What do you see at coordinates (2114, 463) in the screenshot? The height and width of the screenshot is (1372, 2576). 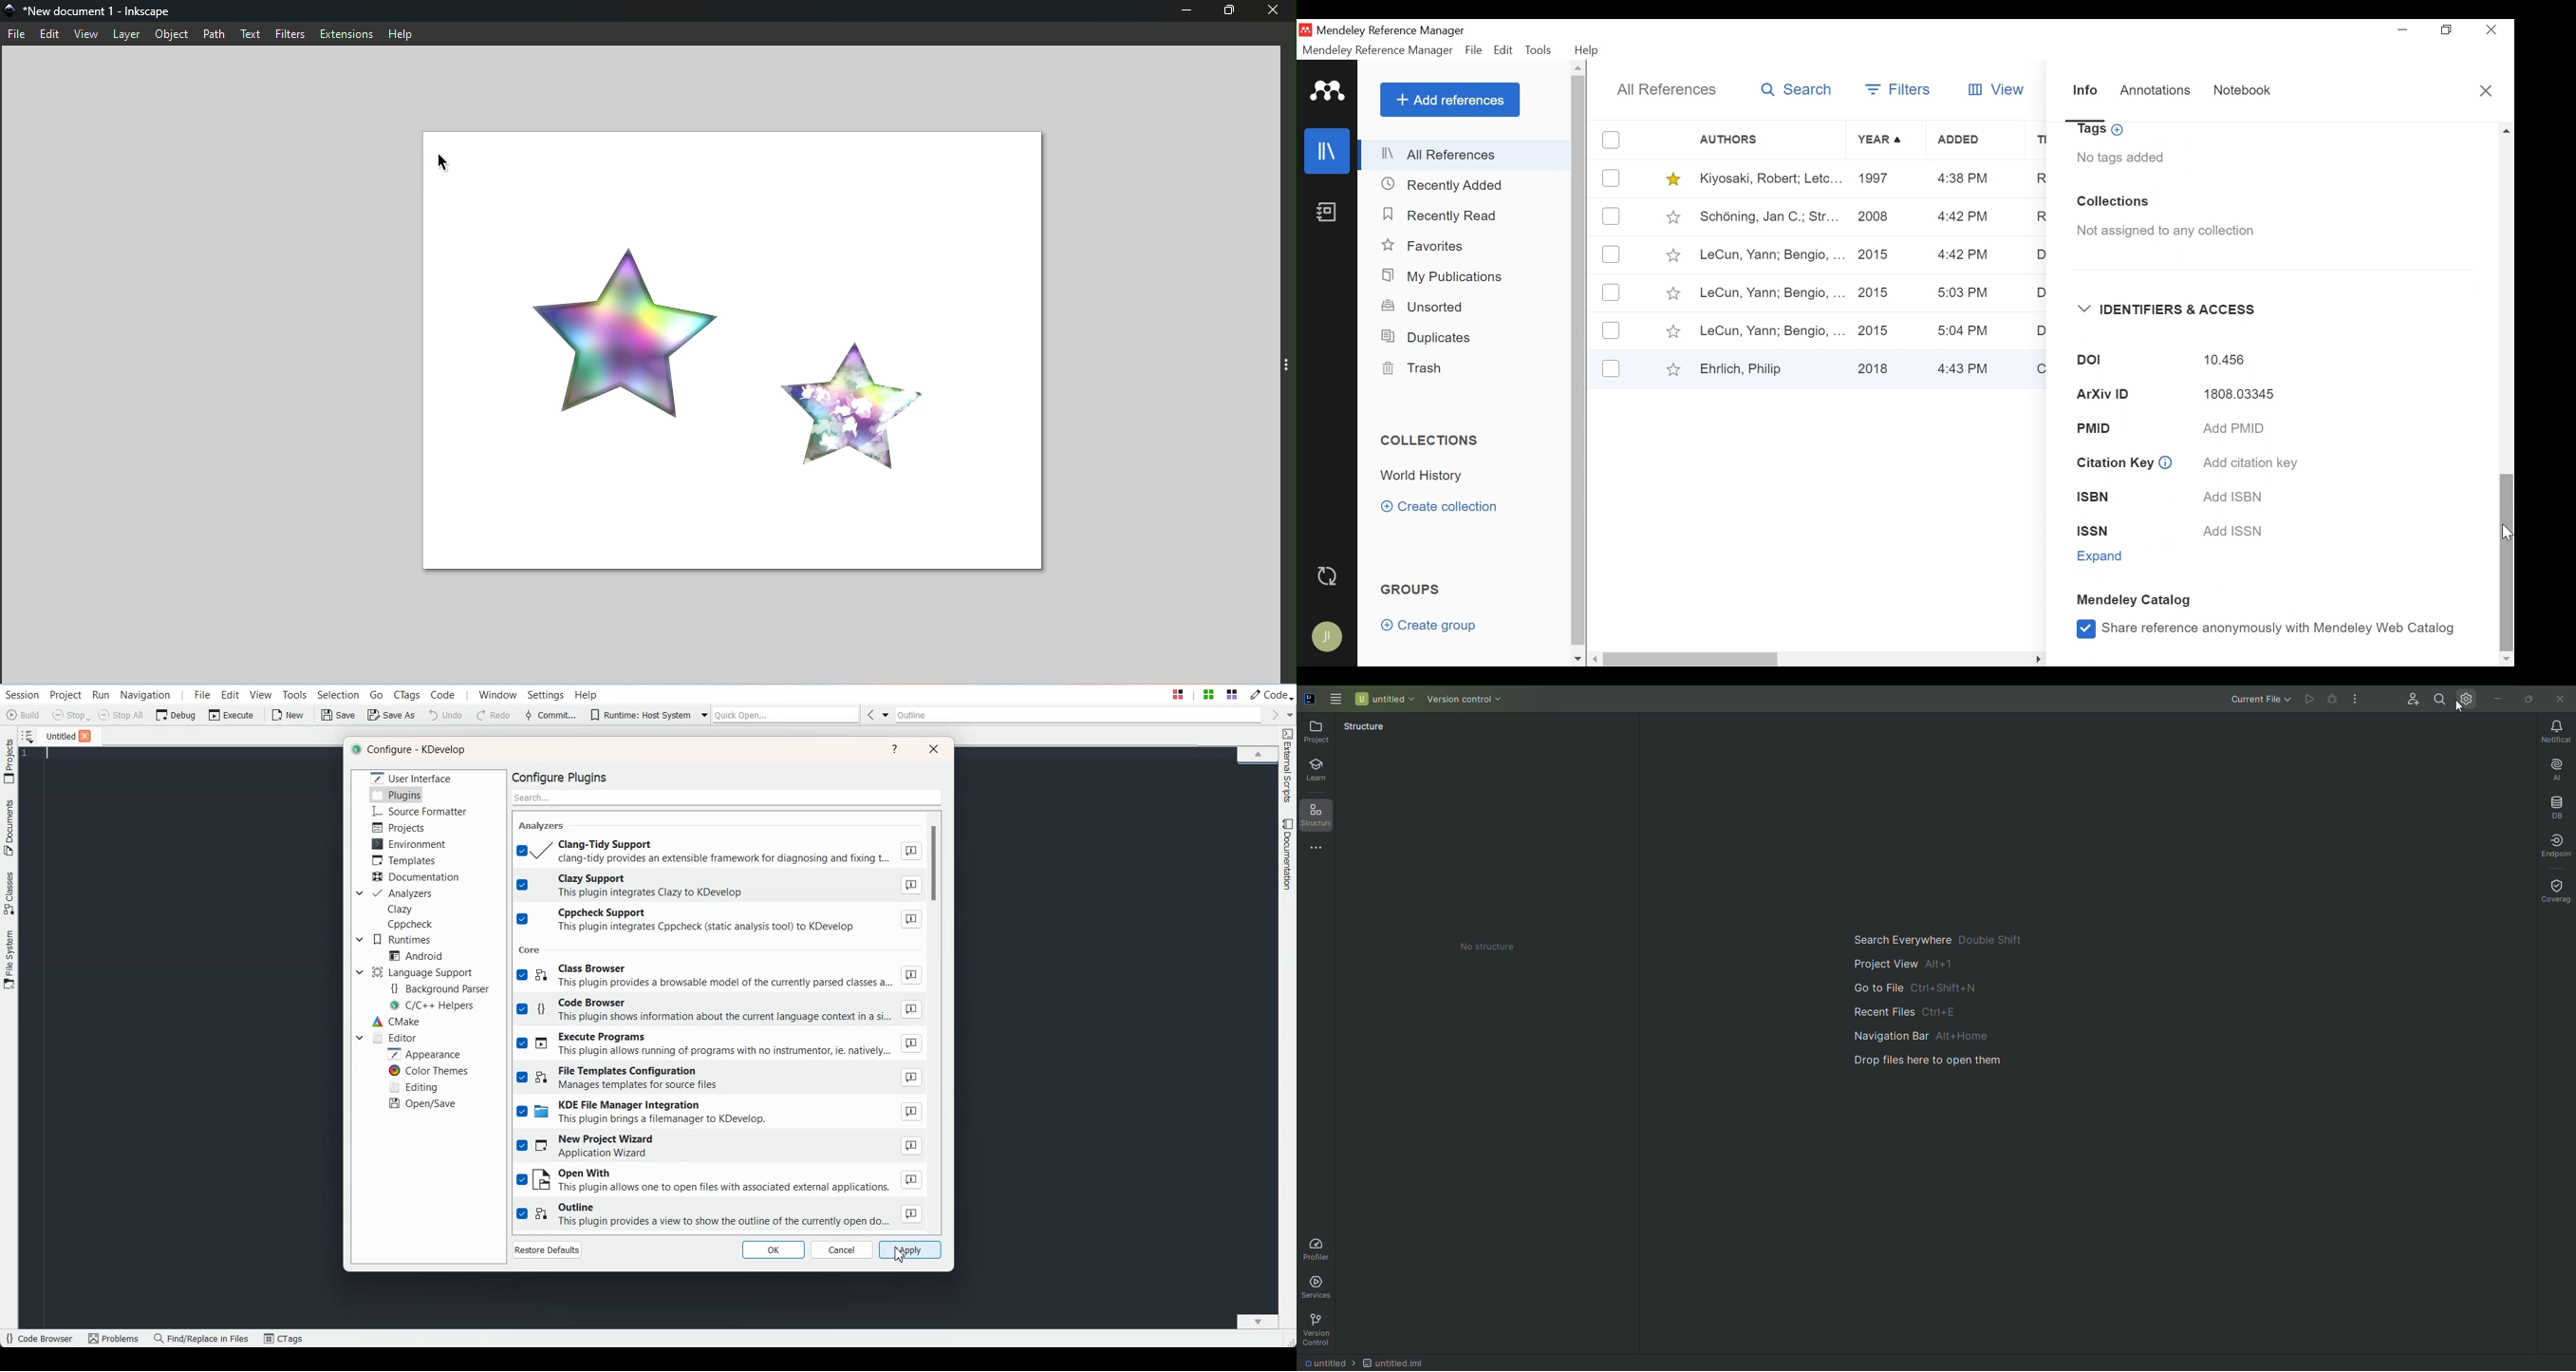 I see `Citation Key` at bounding box center [2114, 463].